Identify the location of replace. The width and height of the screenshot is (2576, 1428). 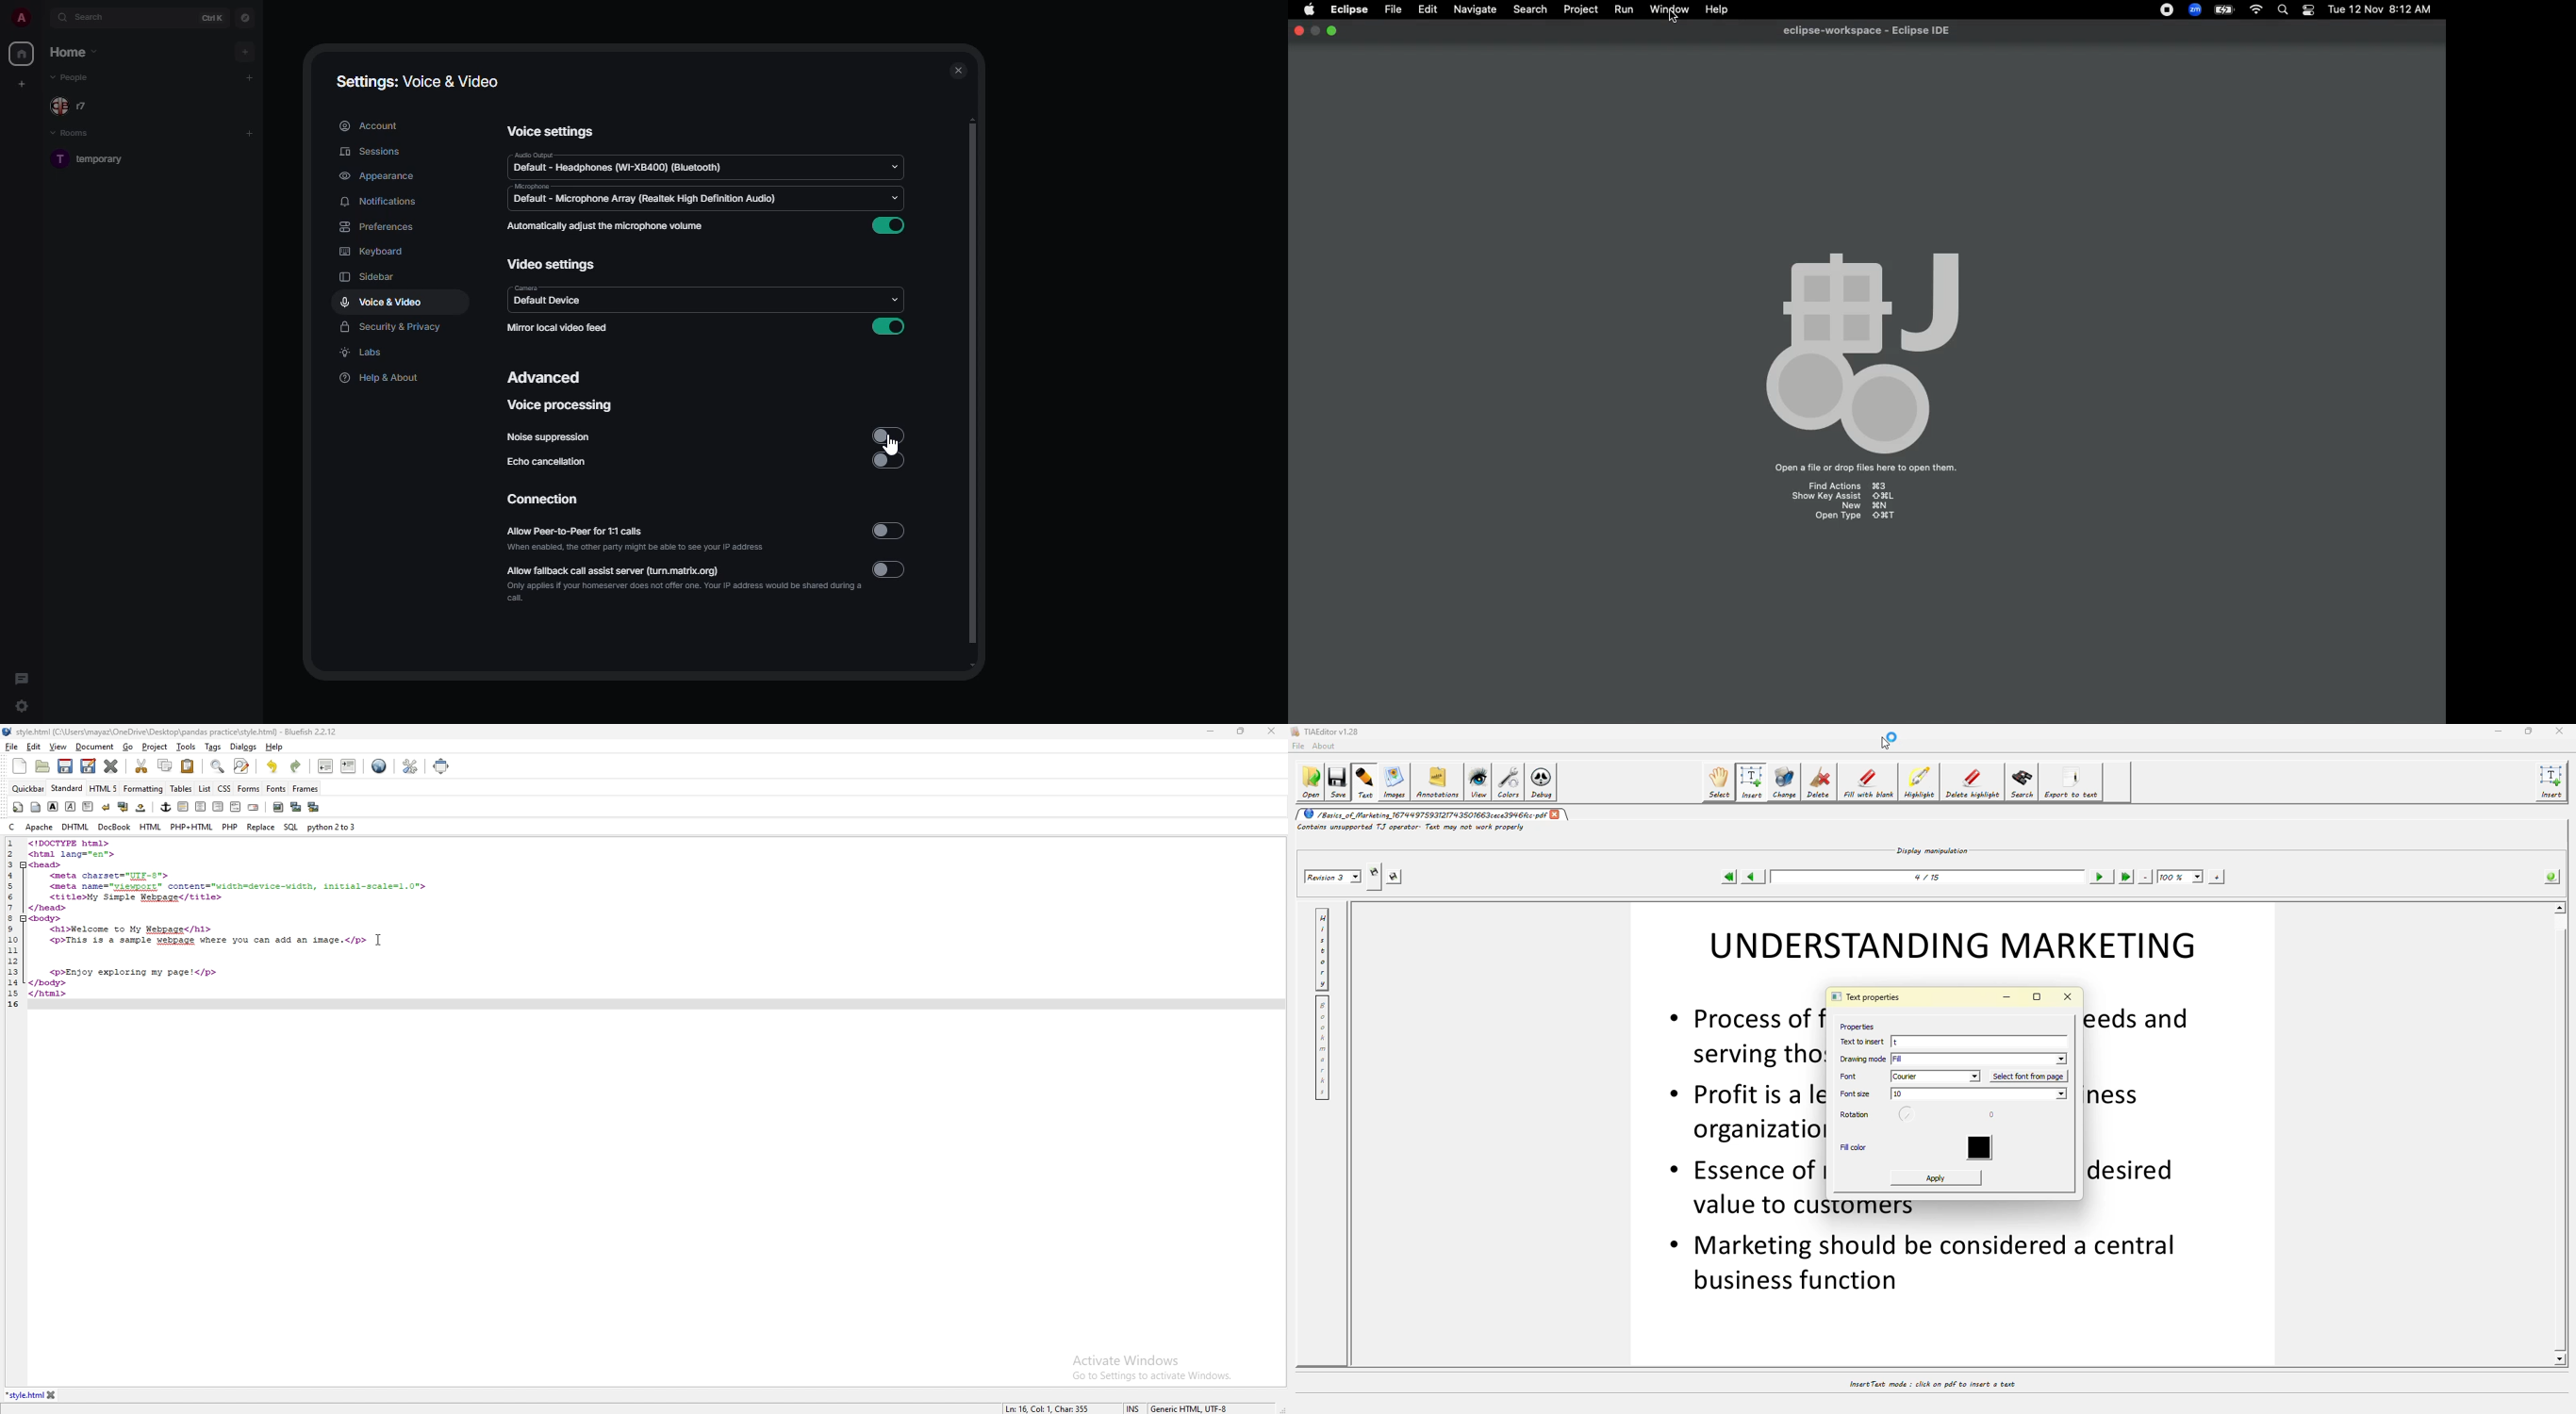
(260, 827).